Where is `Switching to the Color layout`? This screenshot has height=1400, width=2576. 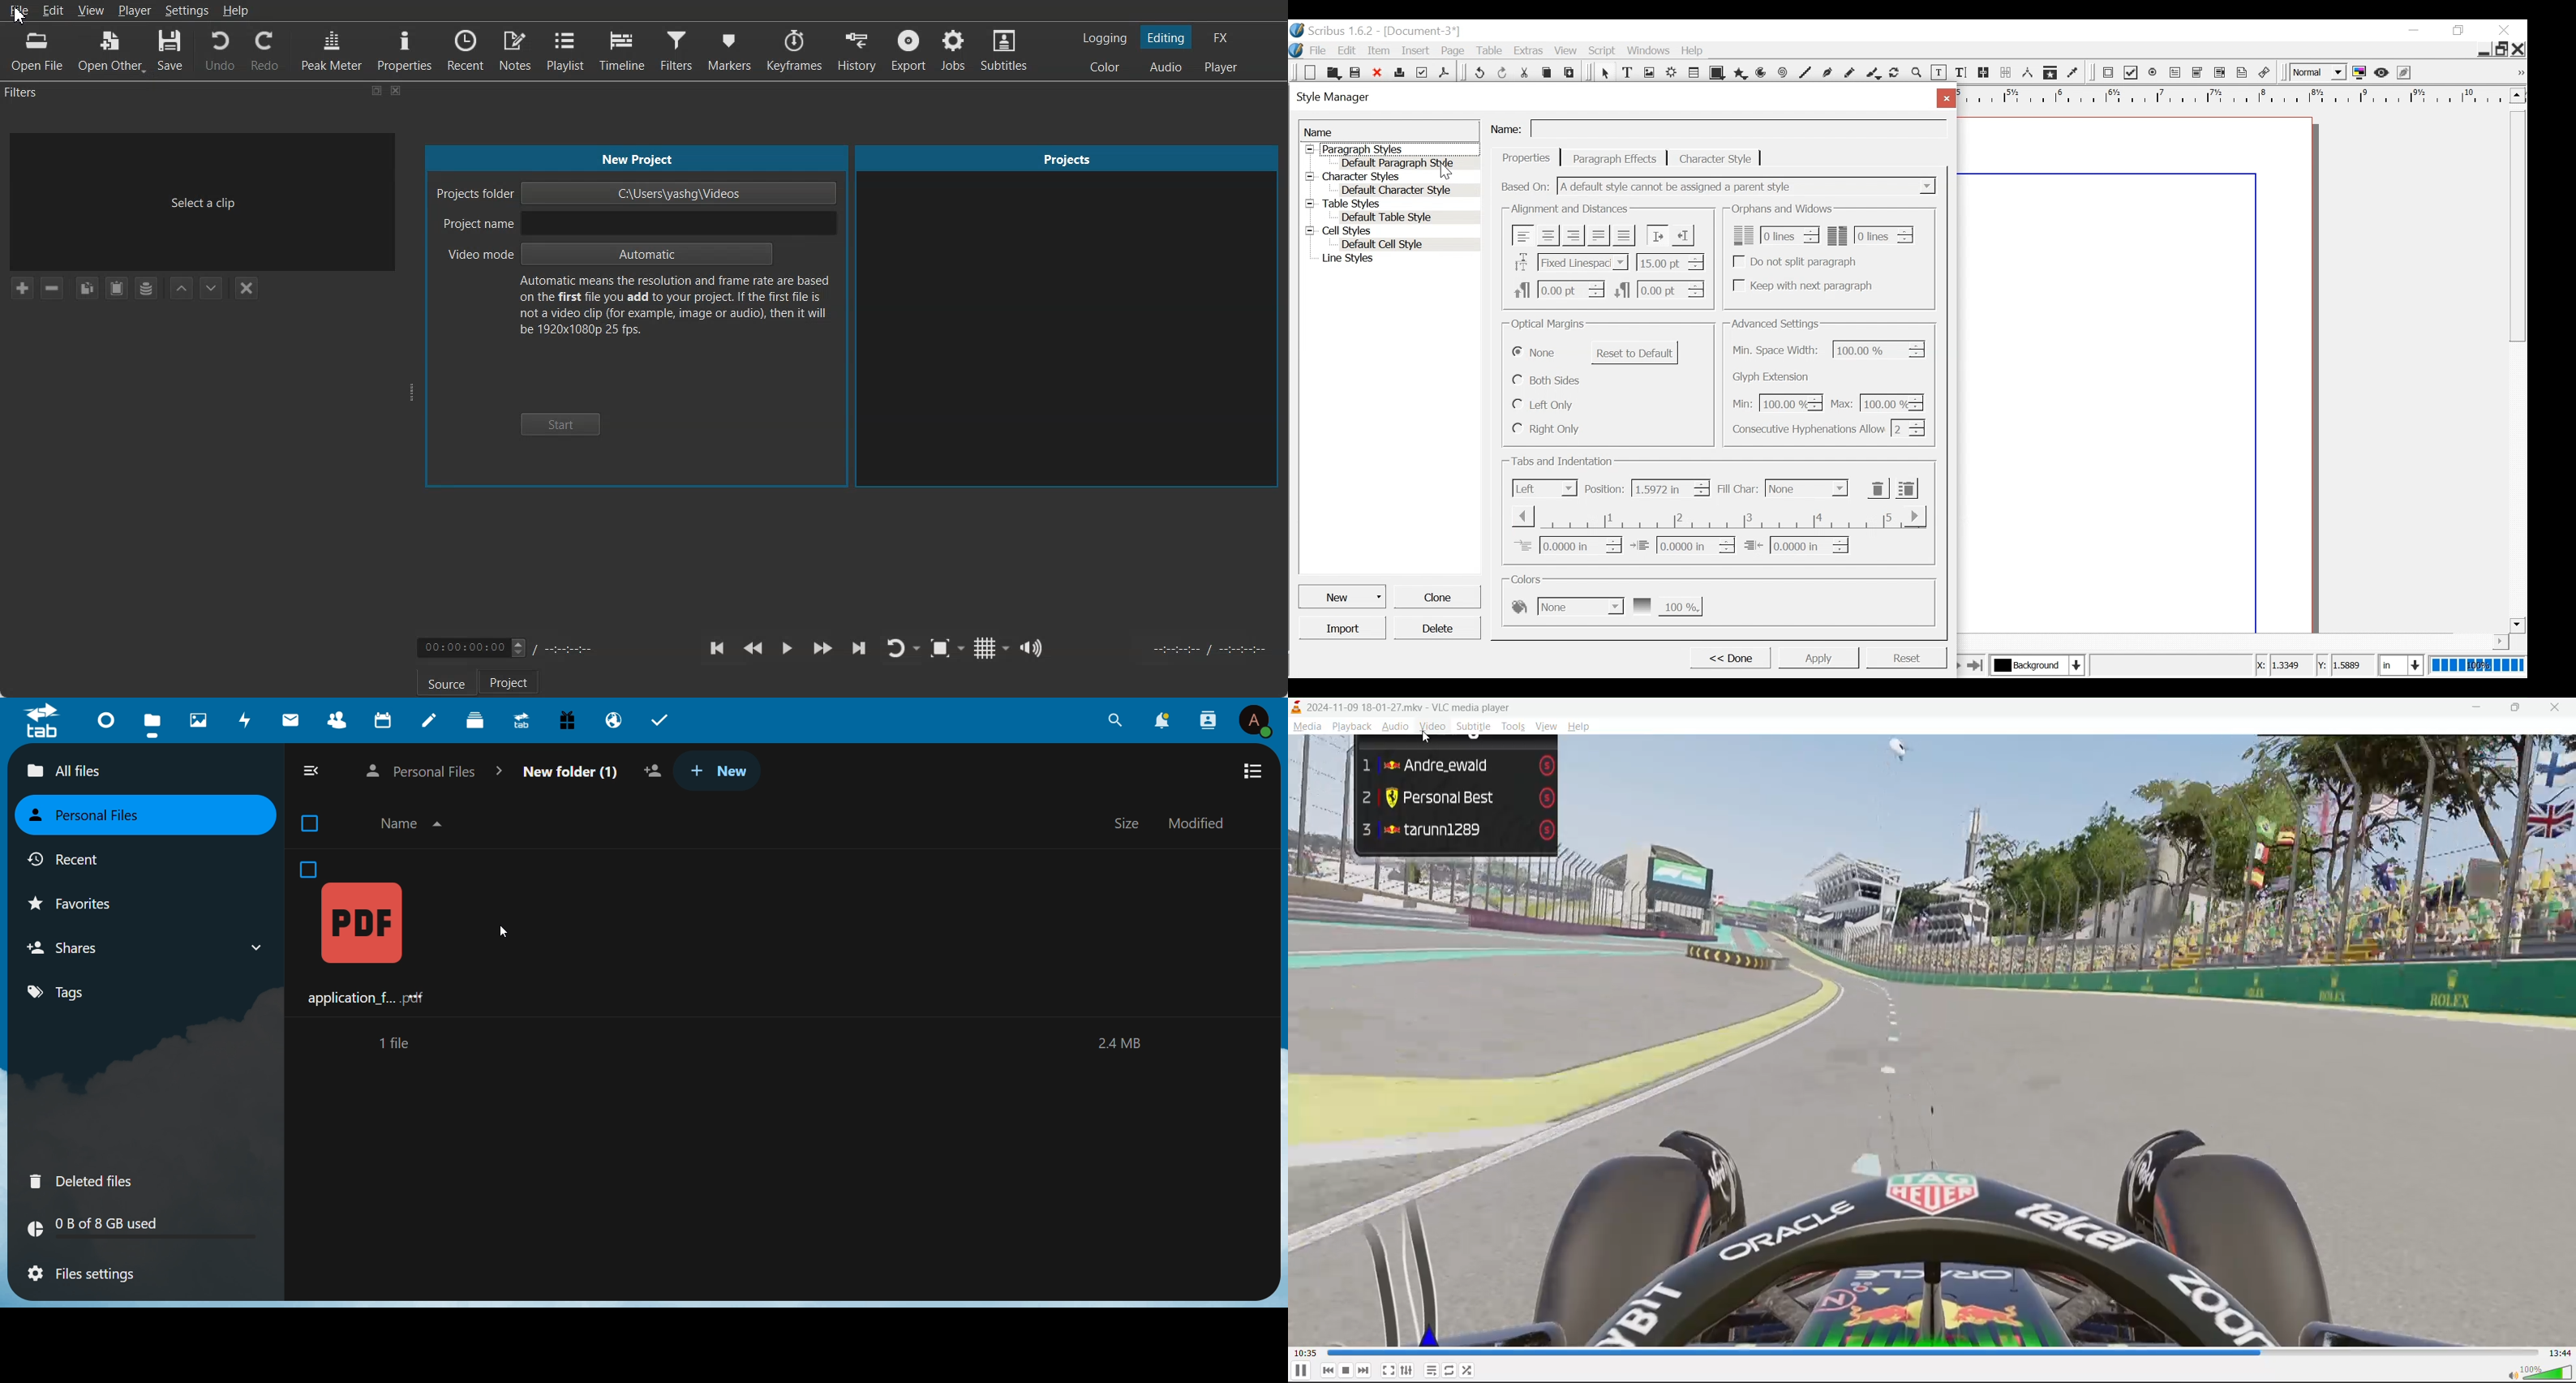 Switching to the Color layout is located at coordinates (1105, 67).